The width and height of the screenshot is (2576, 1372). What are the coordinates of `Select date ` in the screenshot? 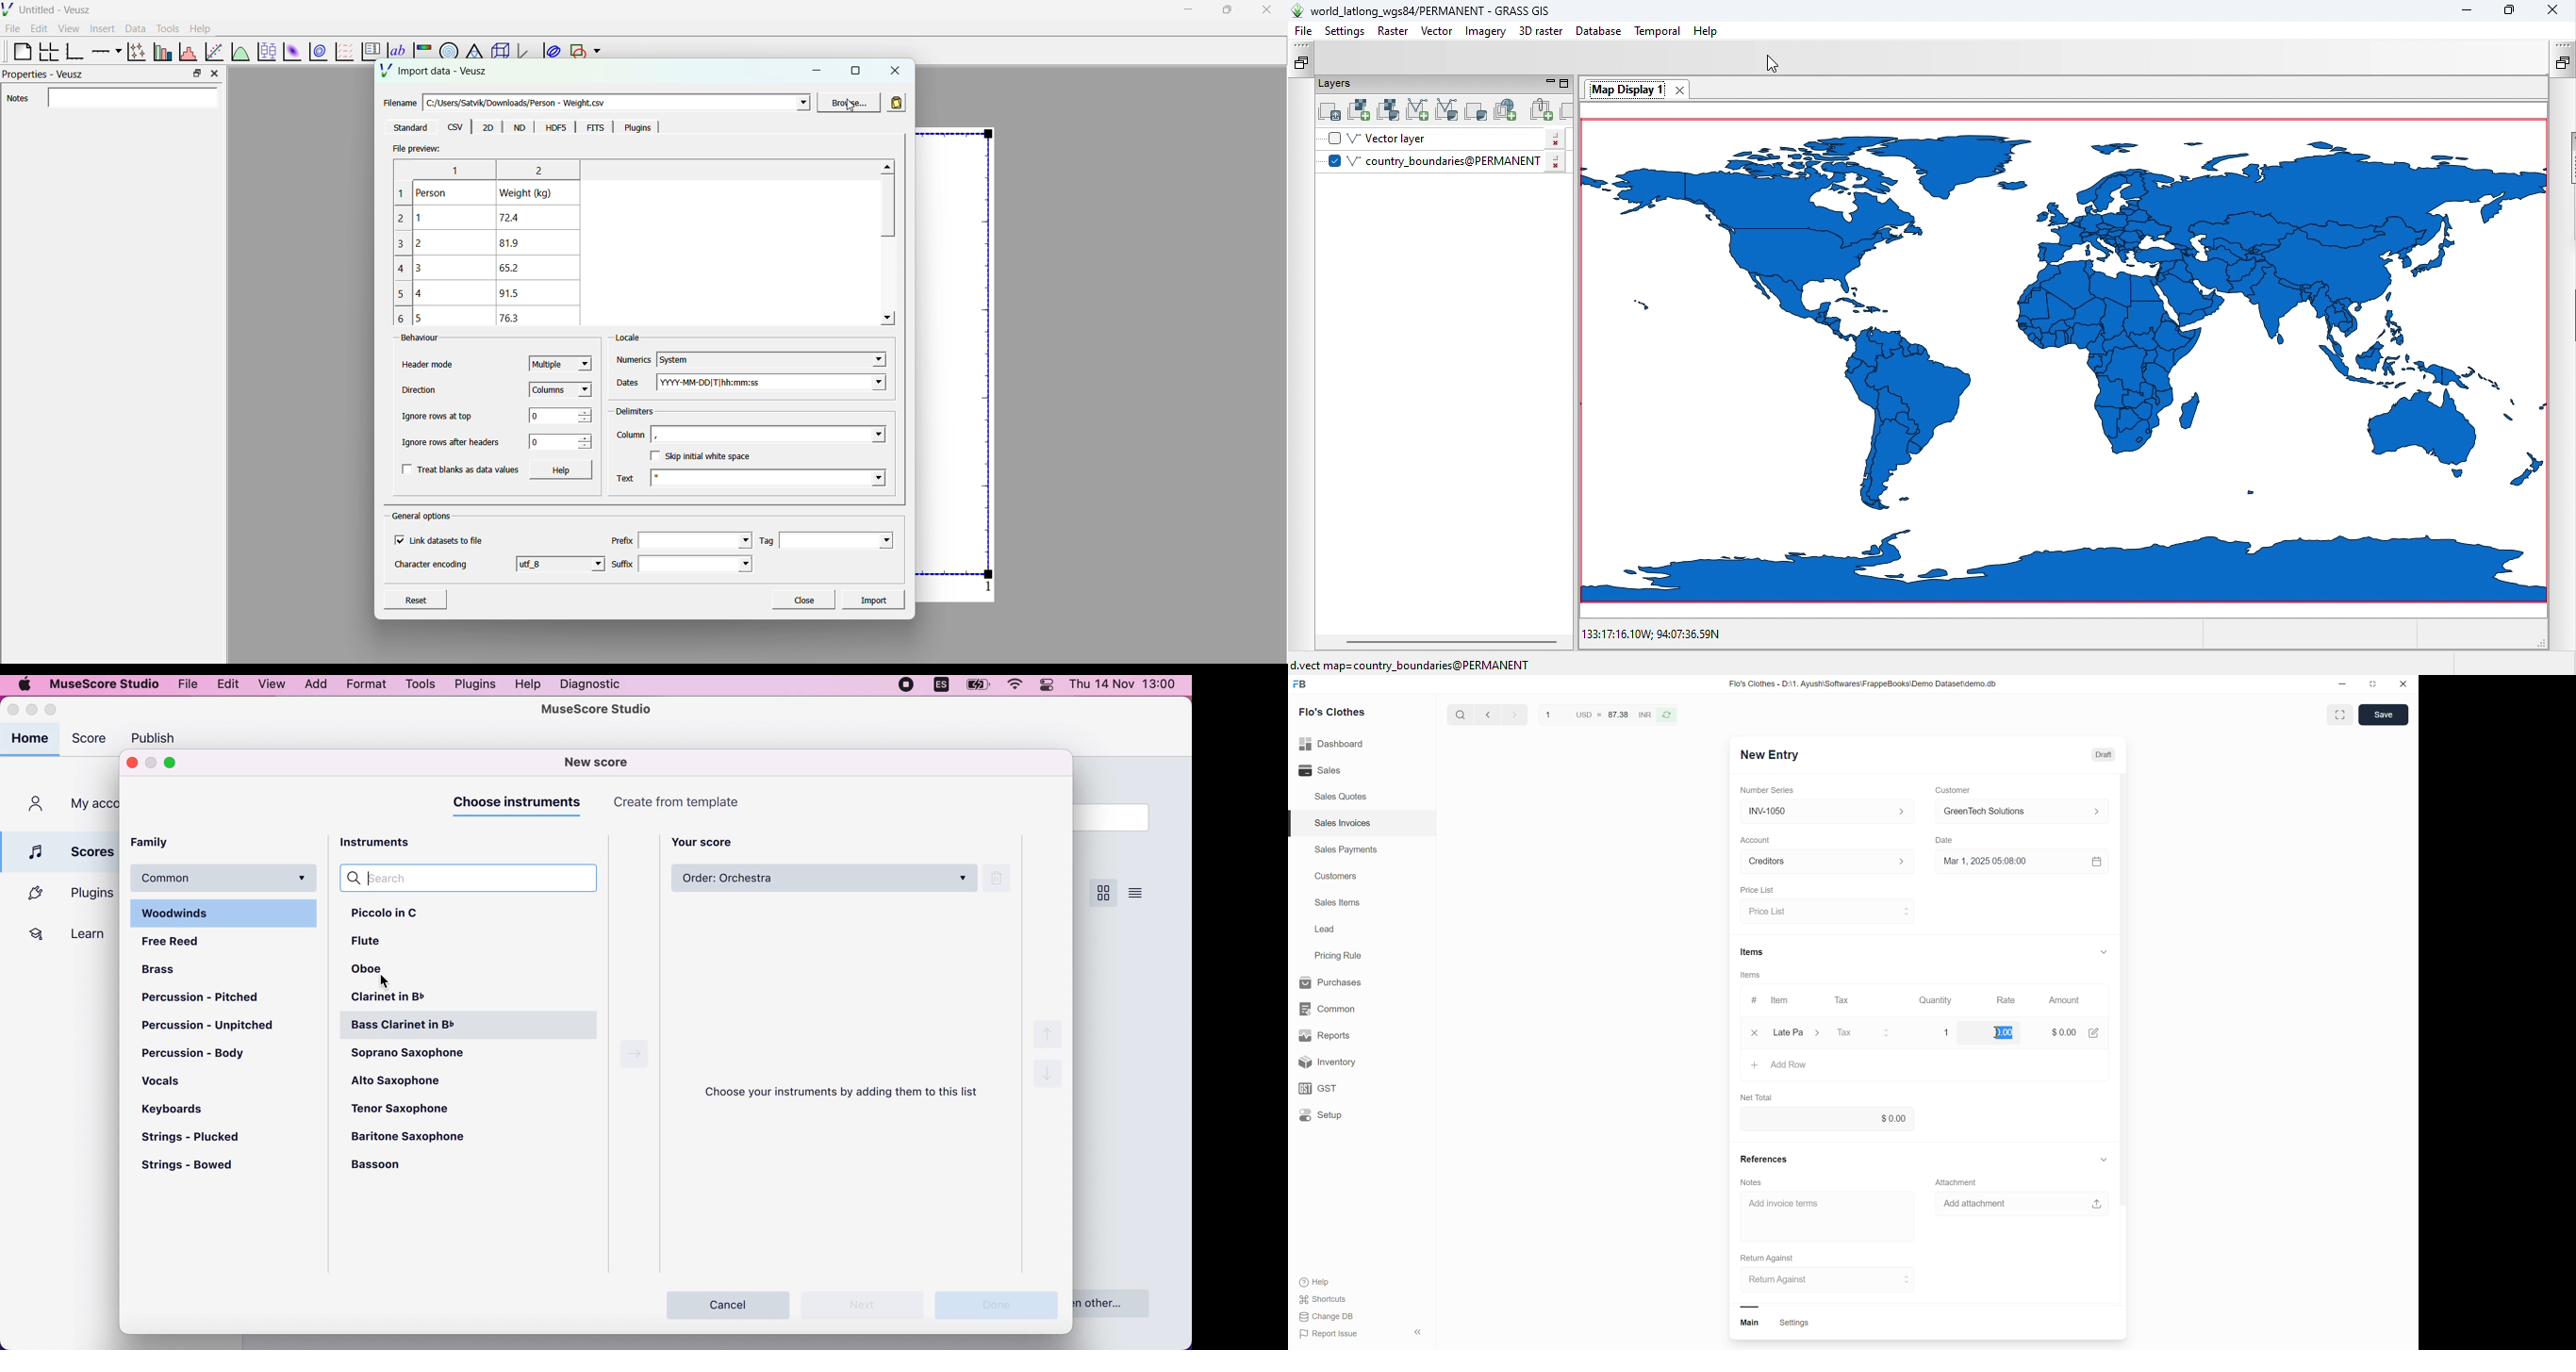 It's located at (2022, 865).